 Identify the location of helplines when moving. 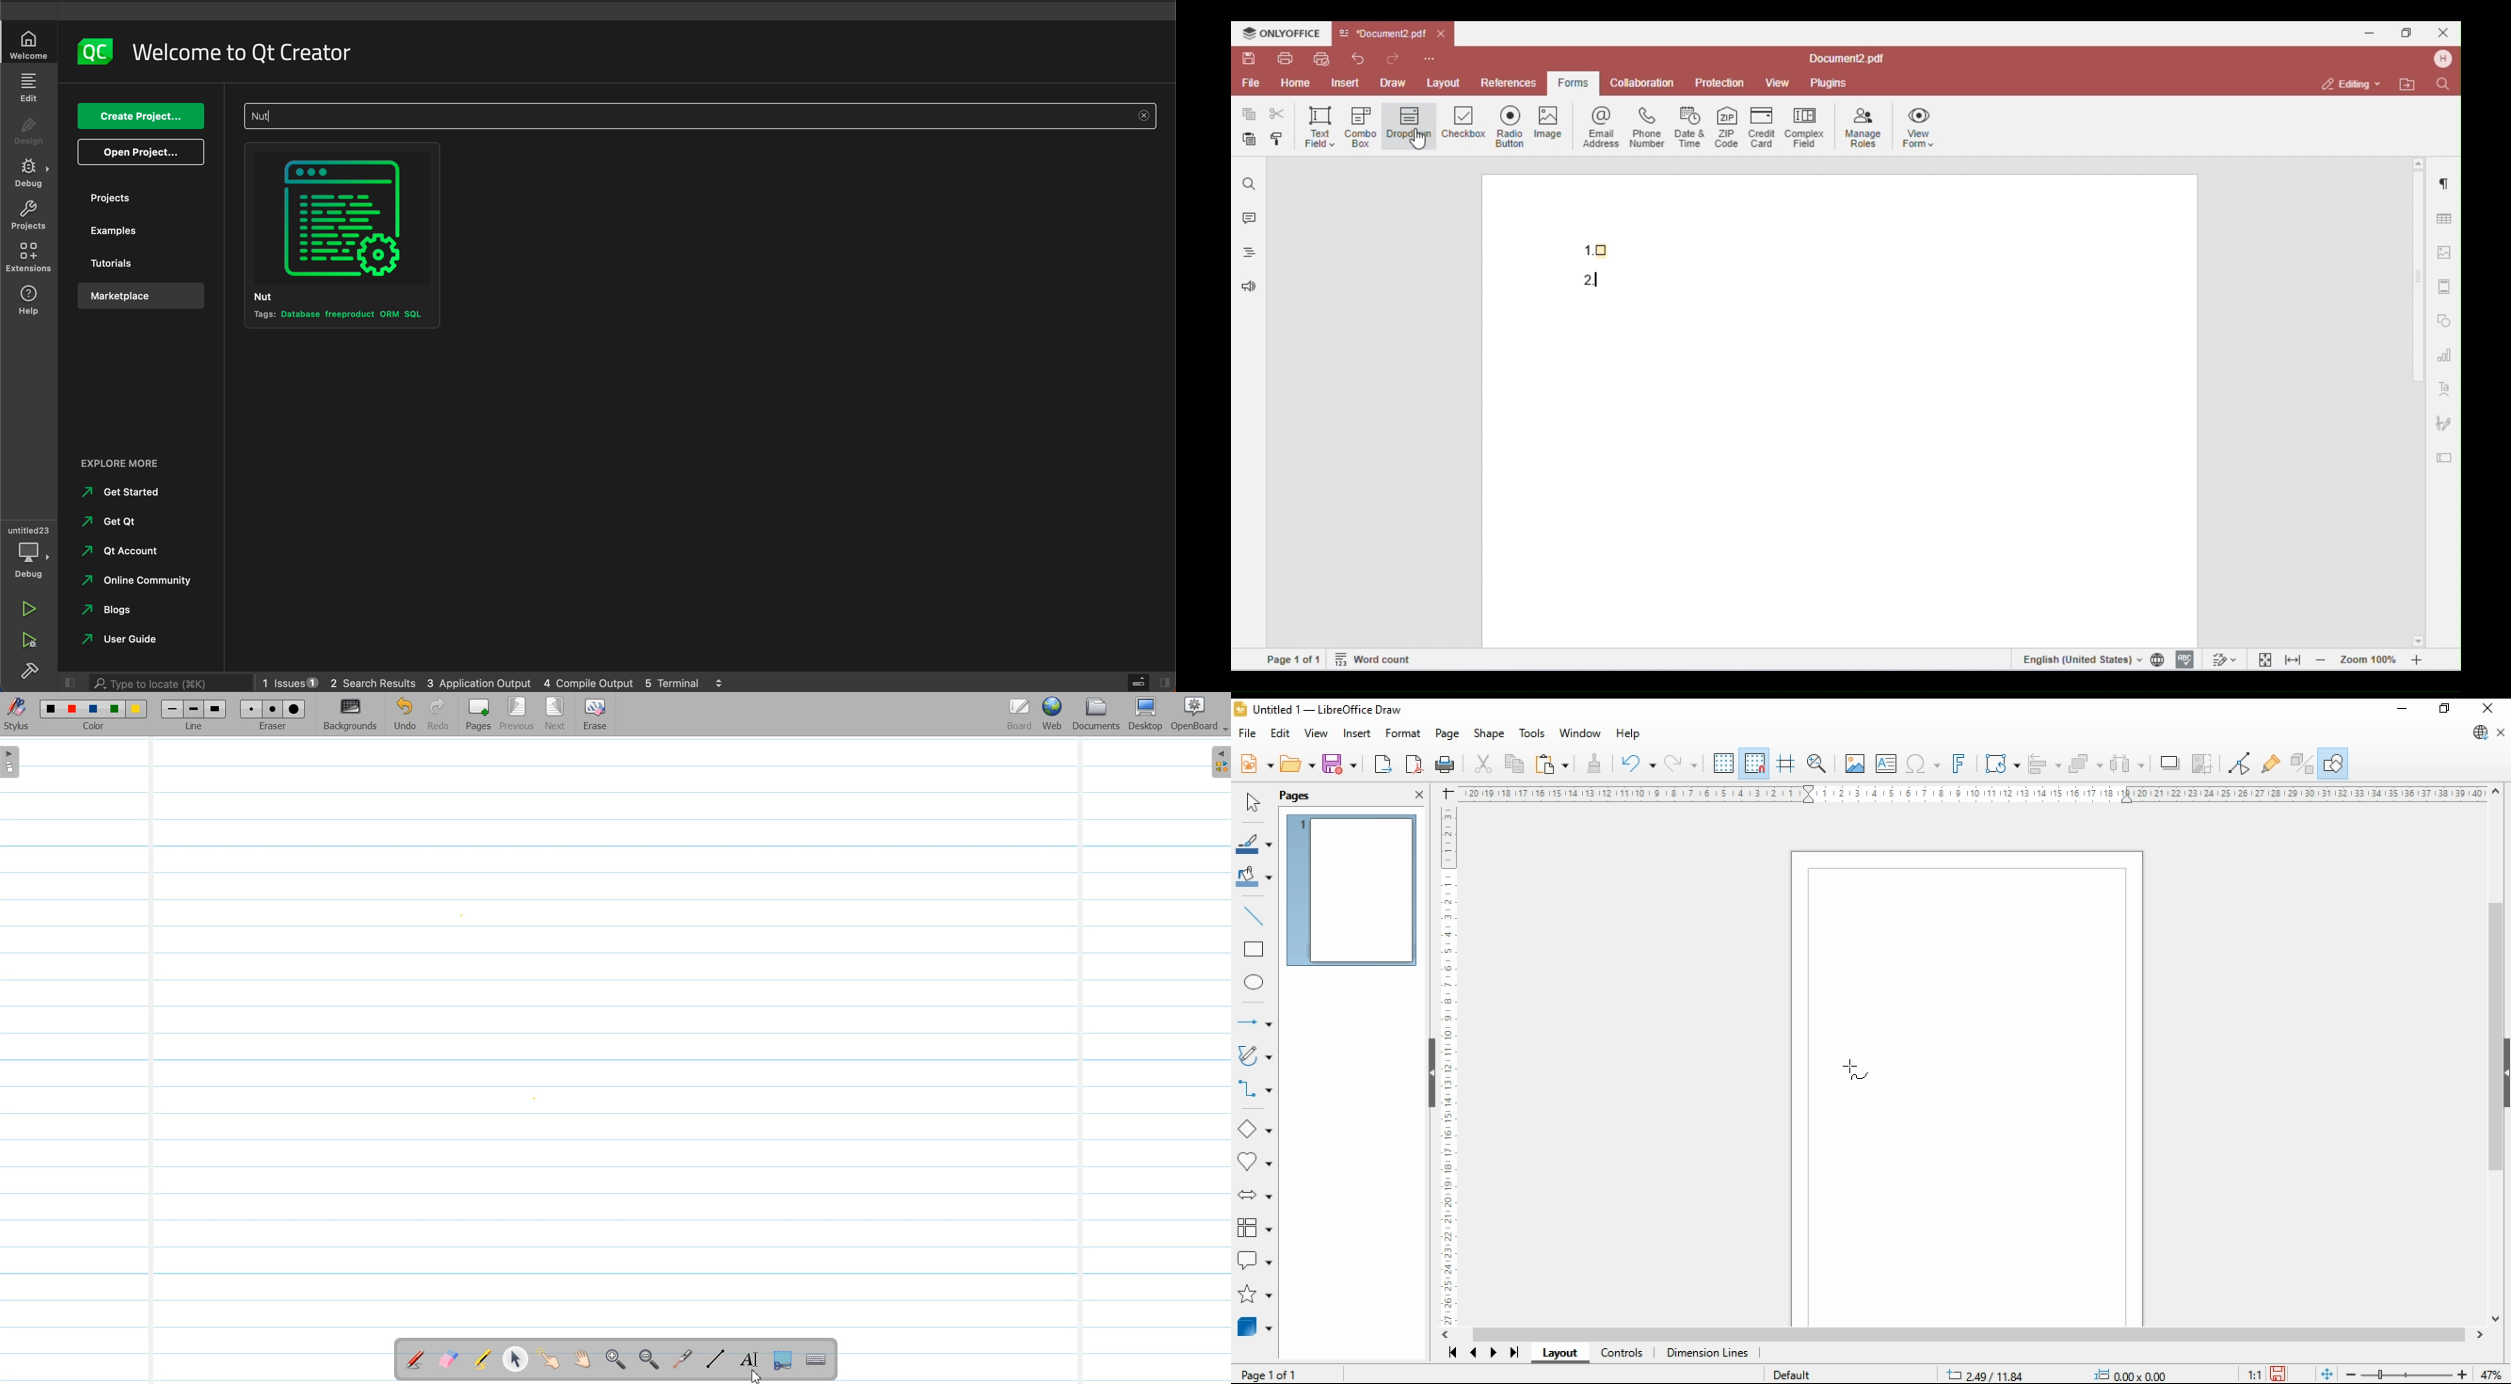
(1787, 764).